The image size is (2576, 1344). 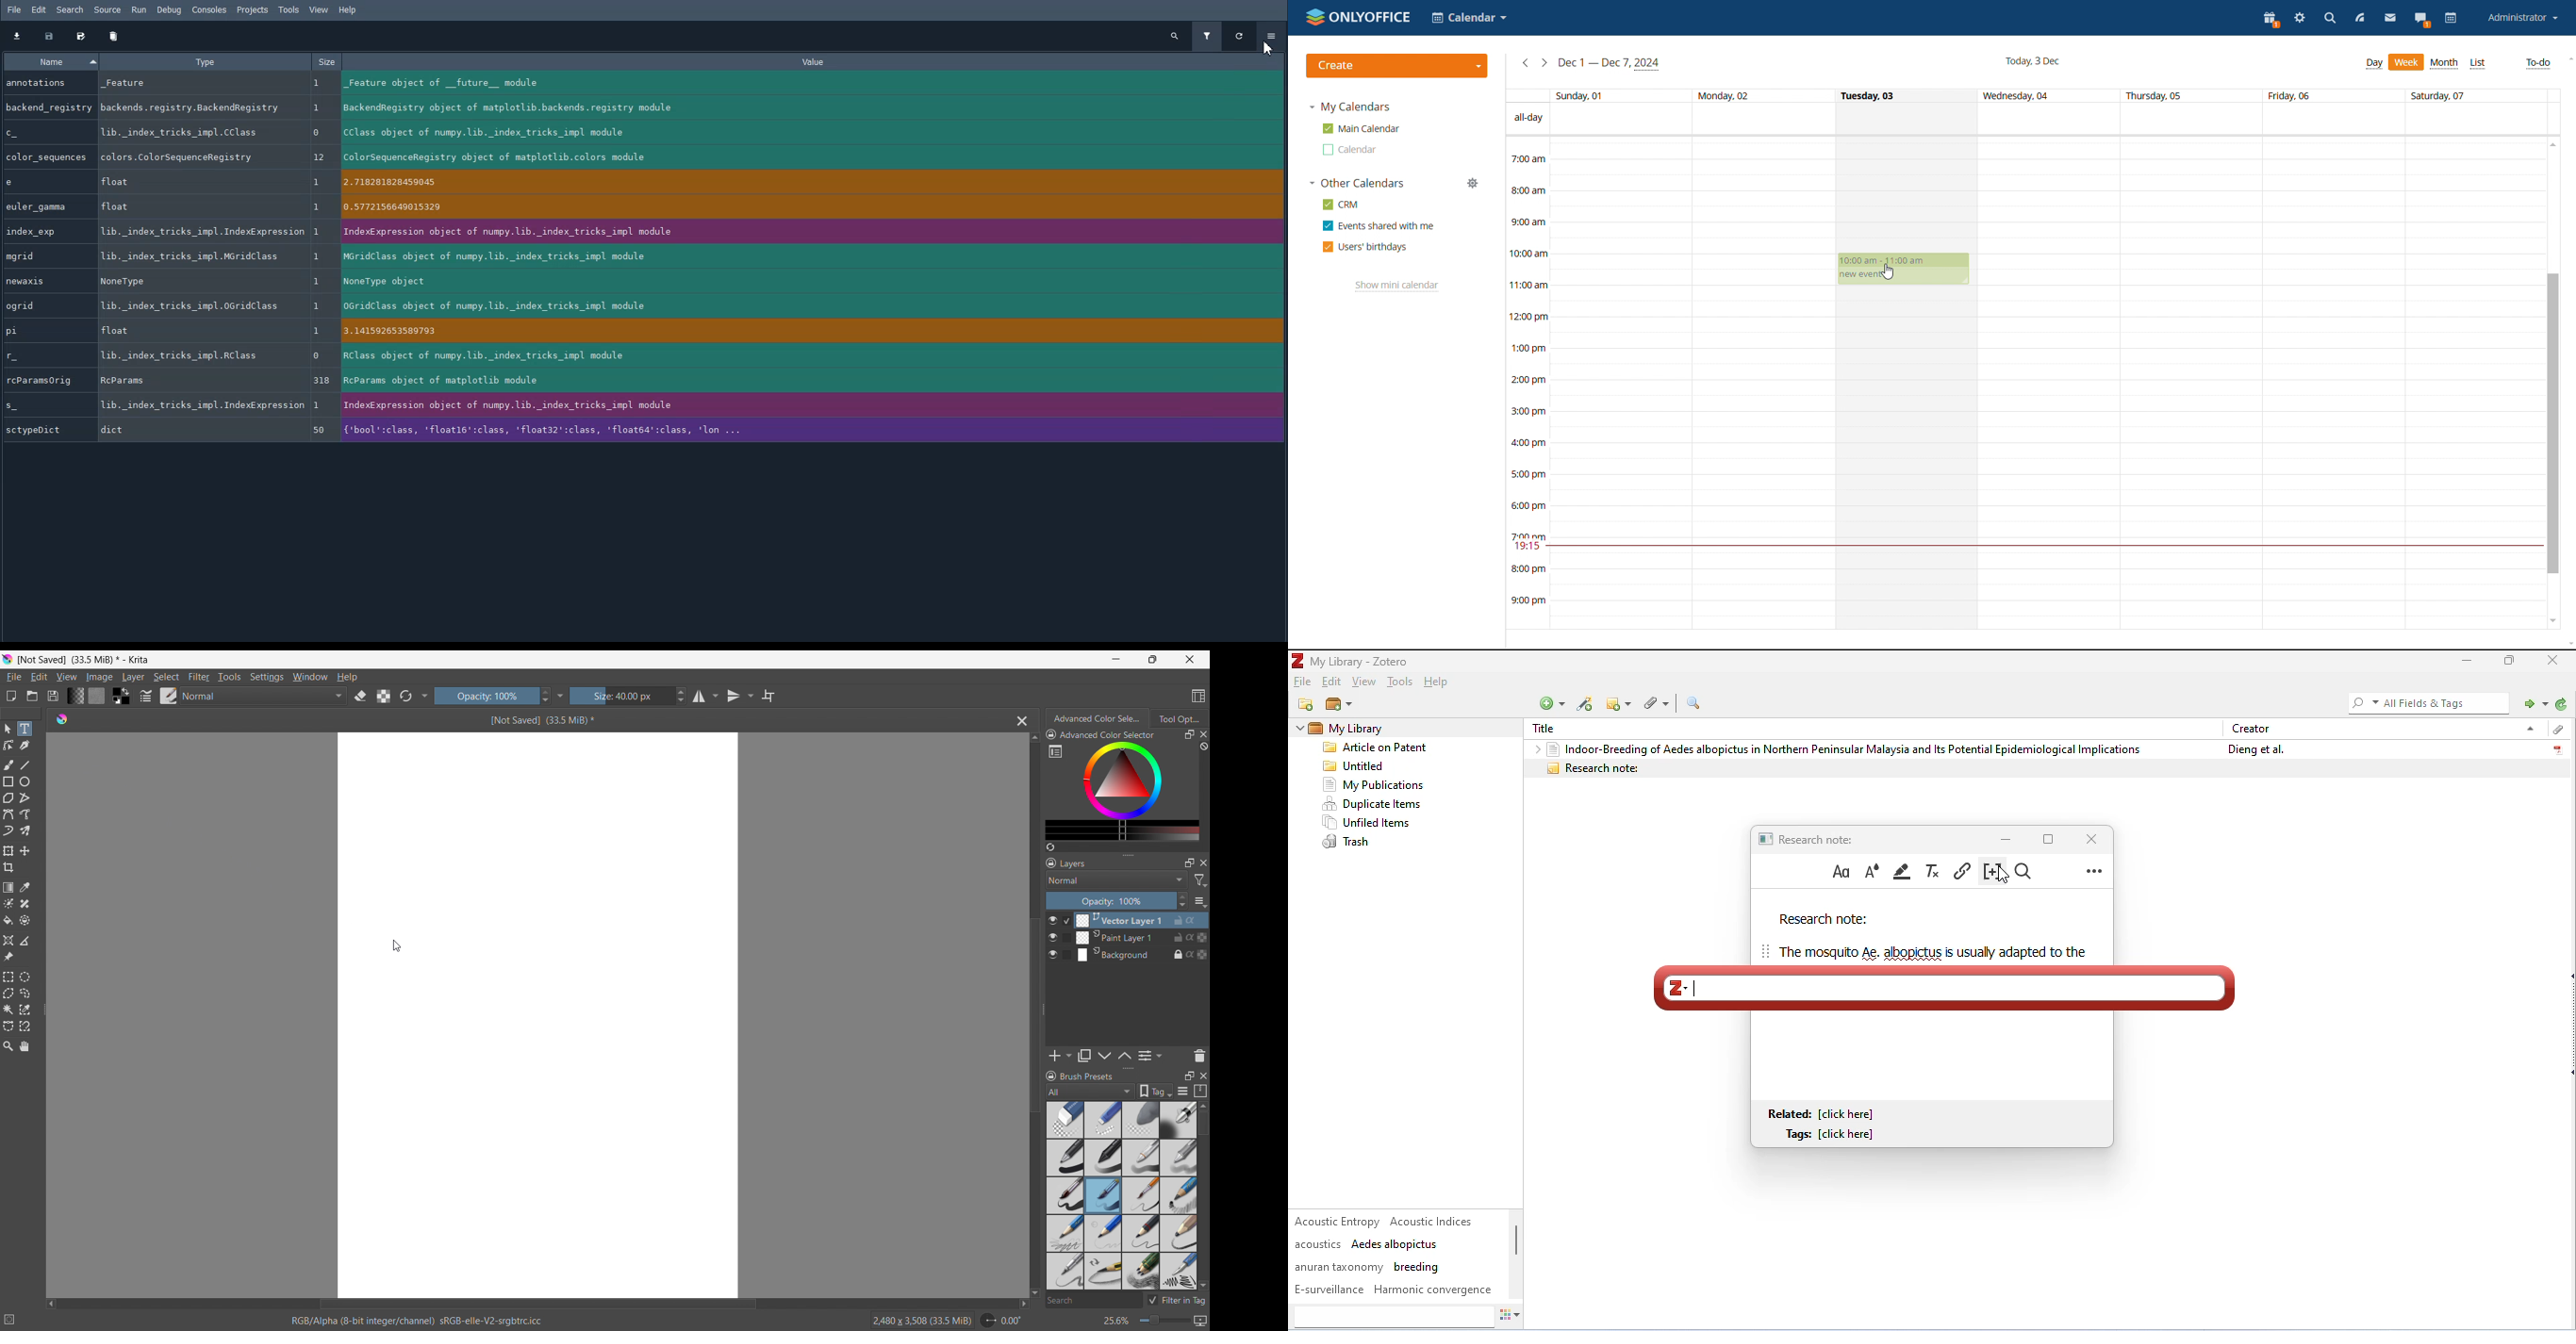 What do you see at coordinates (1135, 954) in the screenshot?
I see `Background` at bounding box center [1135, 954].